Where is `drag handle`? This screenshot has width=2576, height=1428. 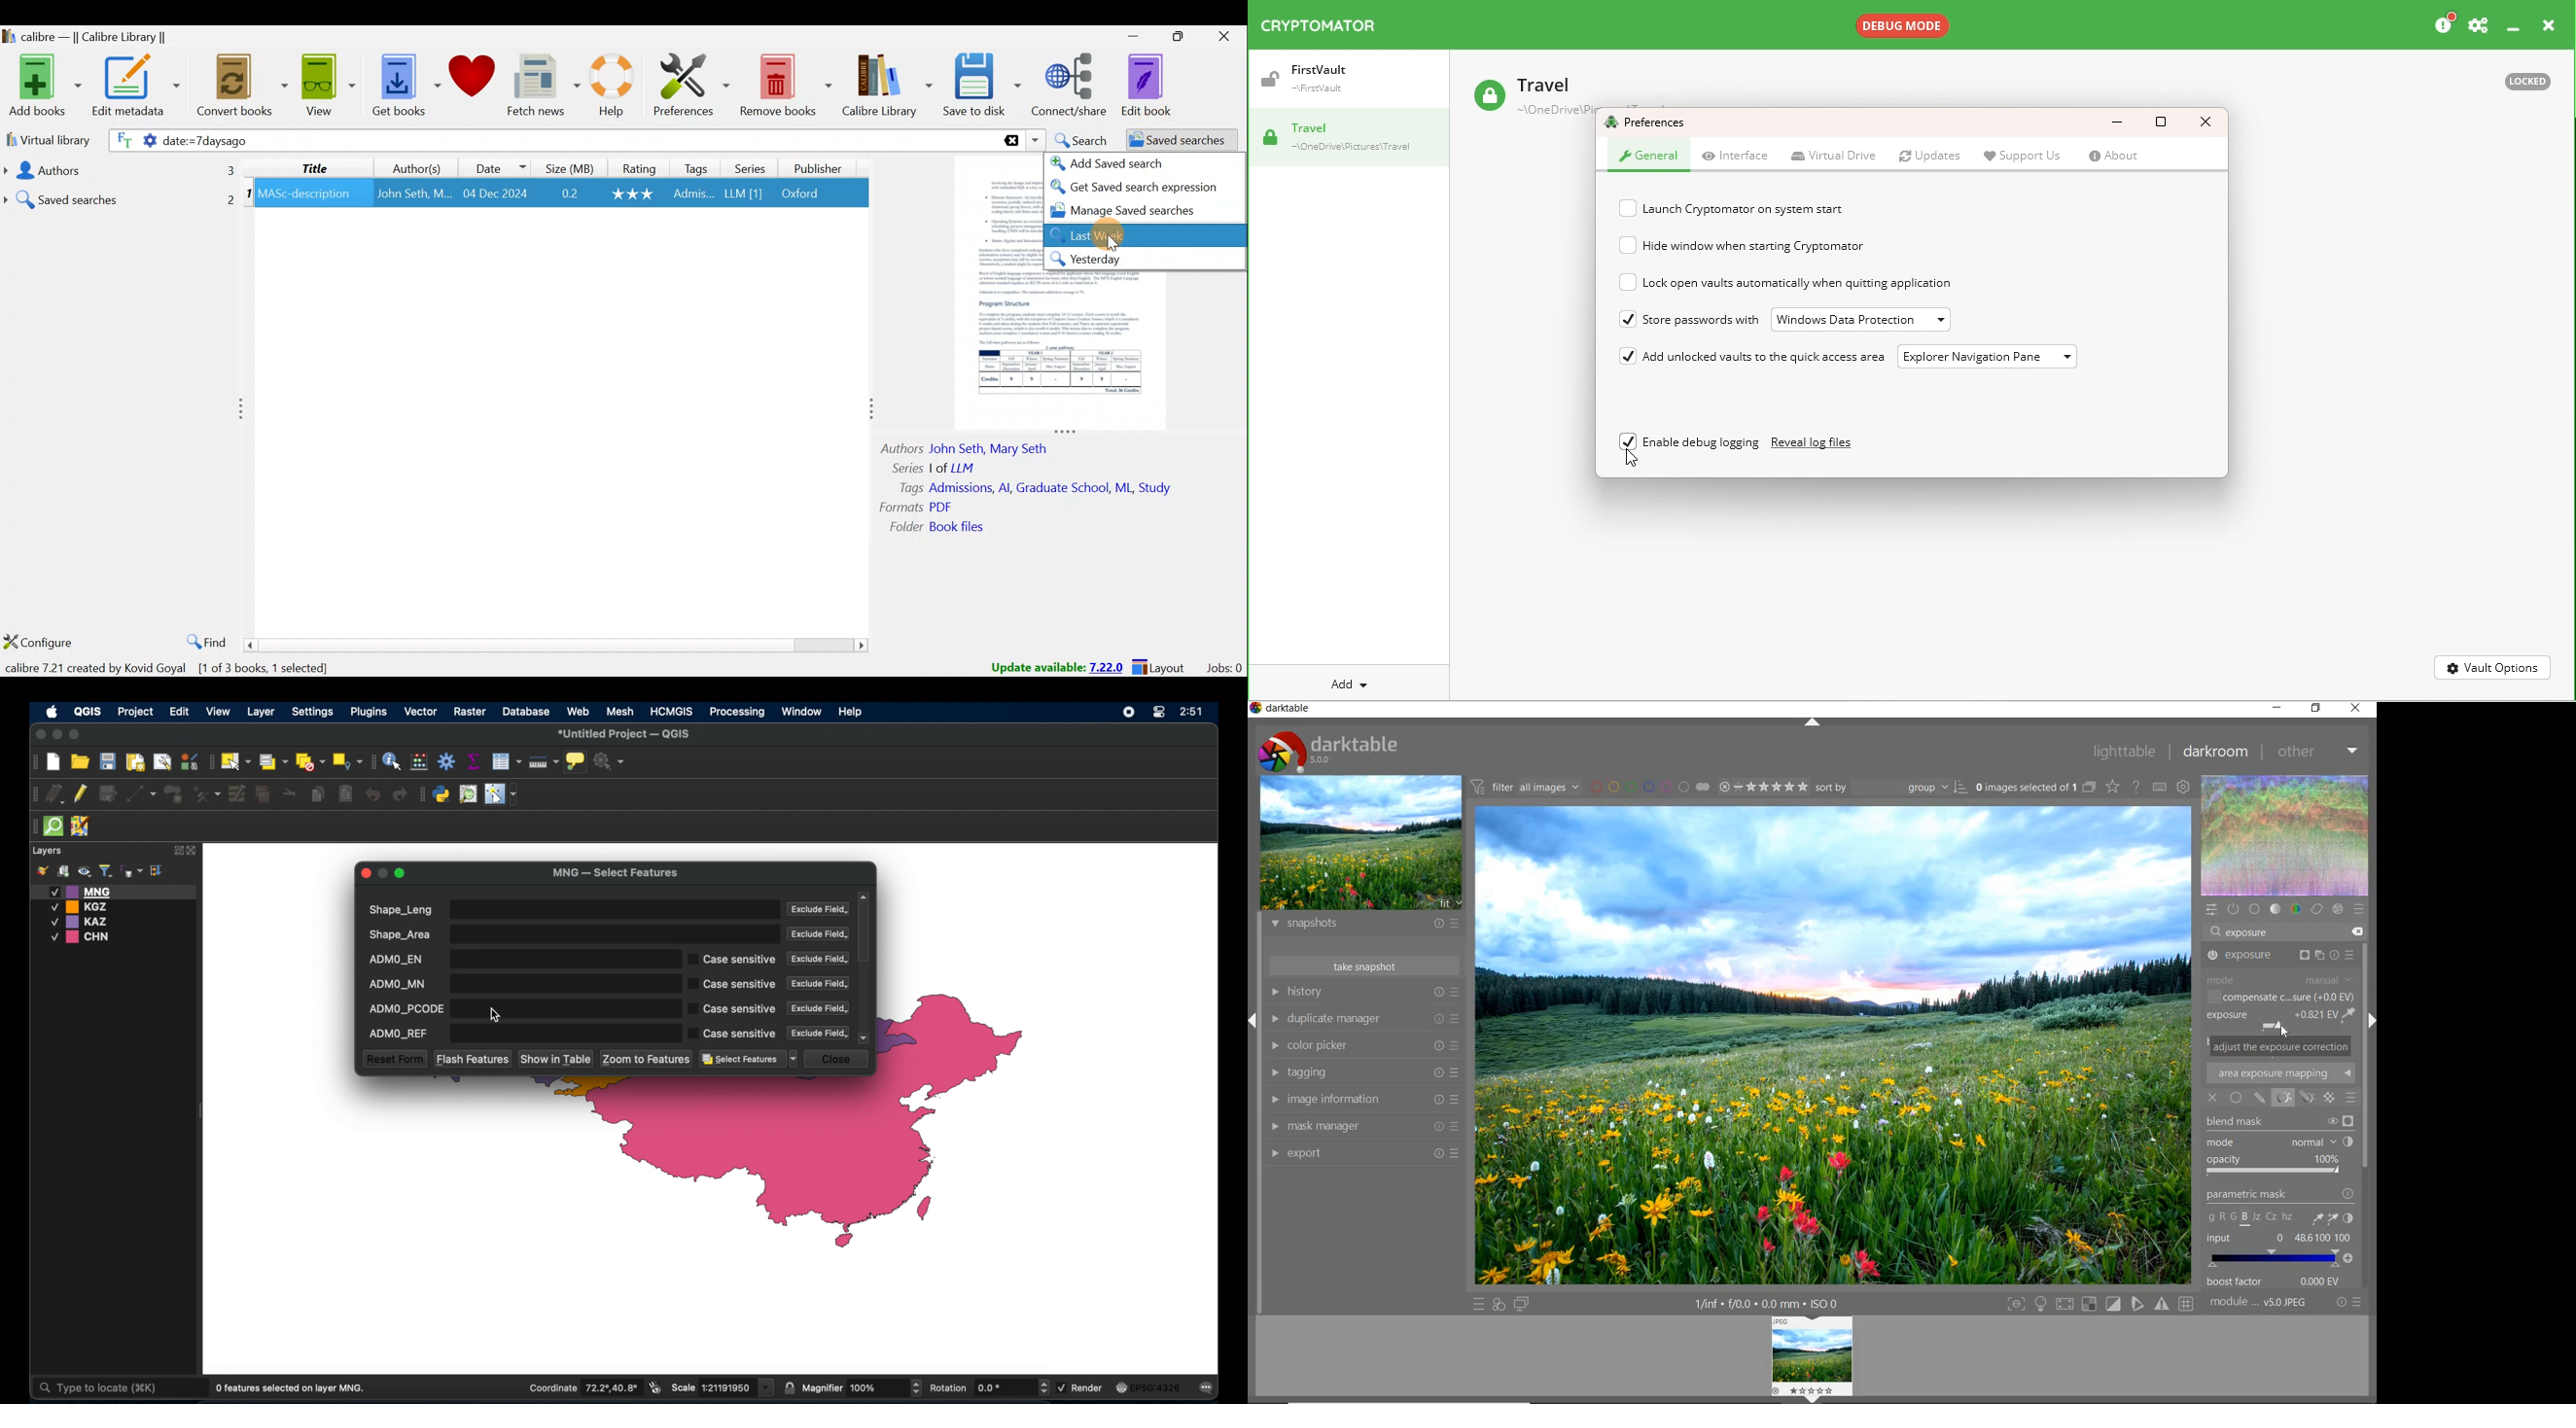 drag handle is located at coordinates (33, 826).